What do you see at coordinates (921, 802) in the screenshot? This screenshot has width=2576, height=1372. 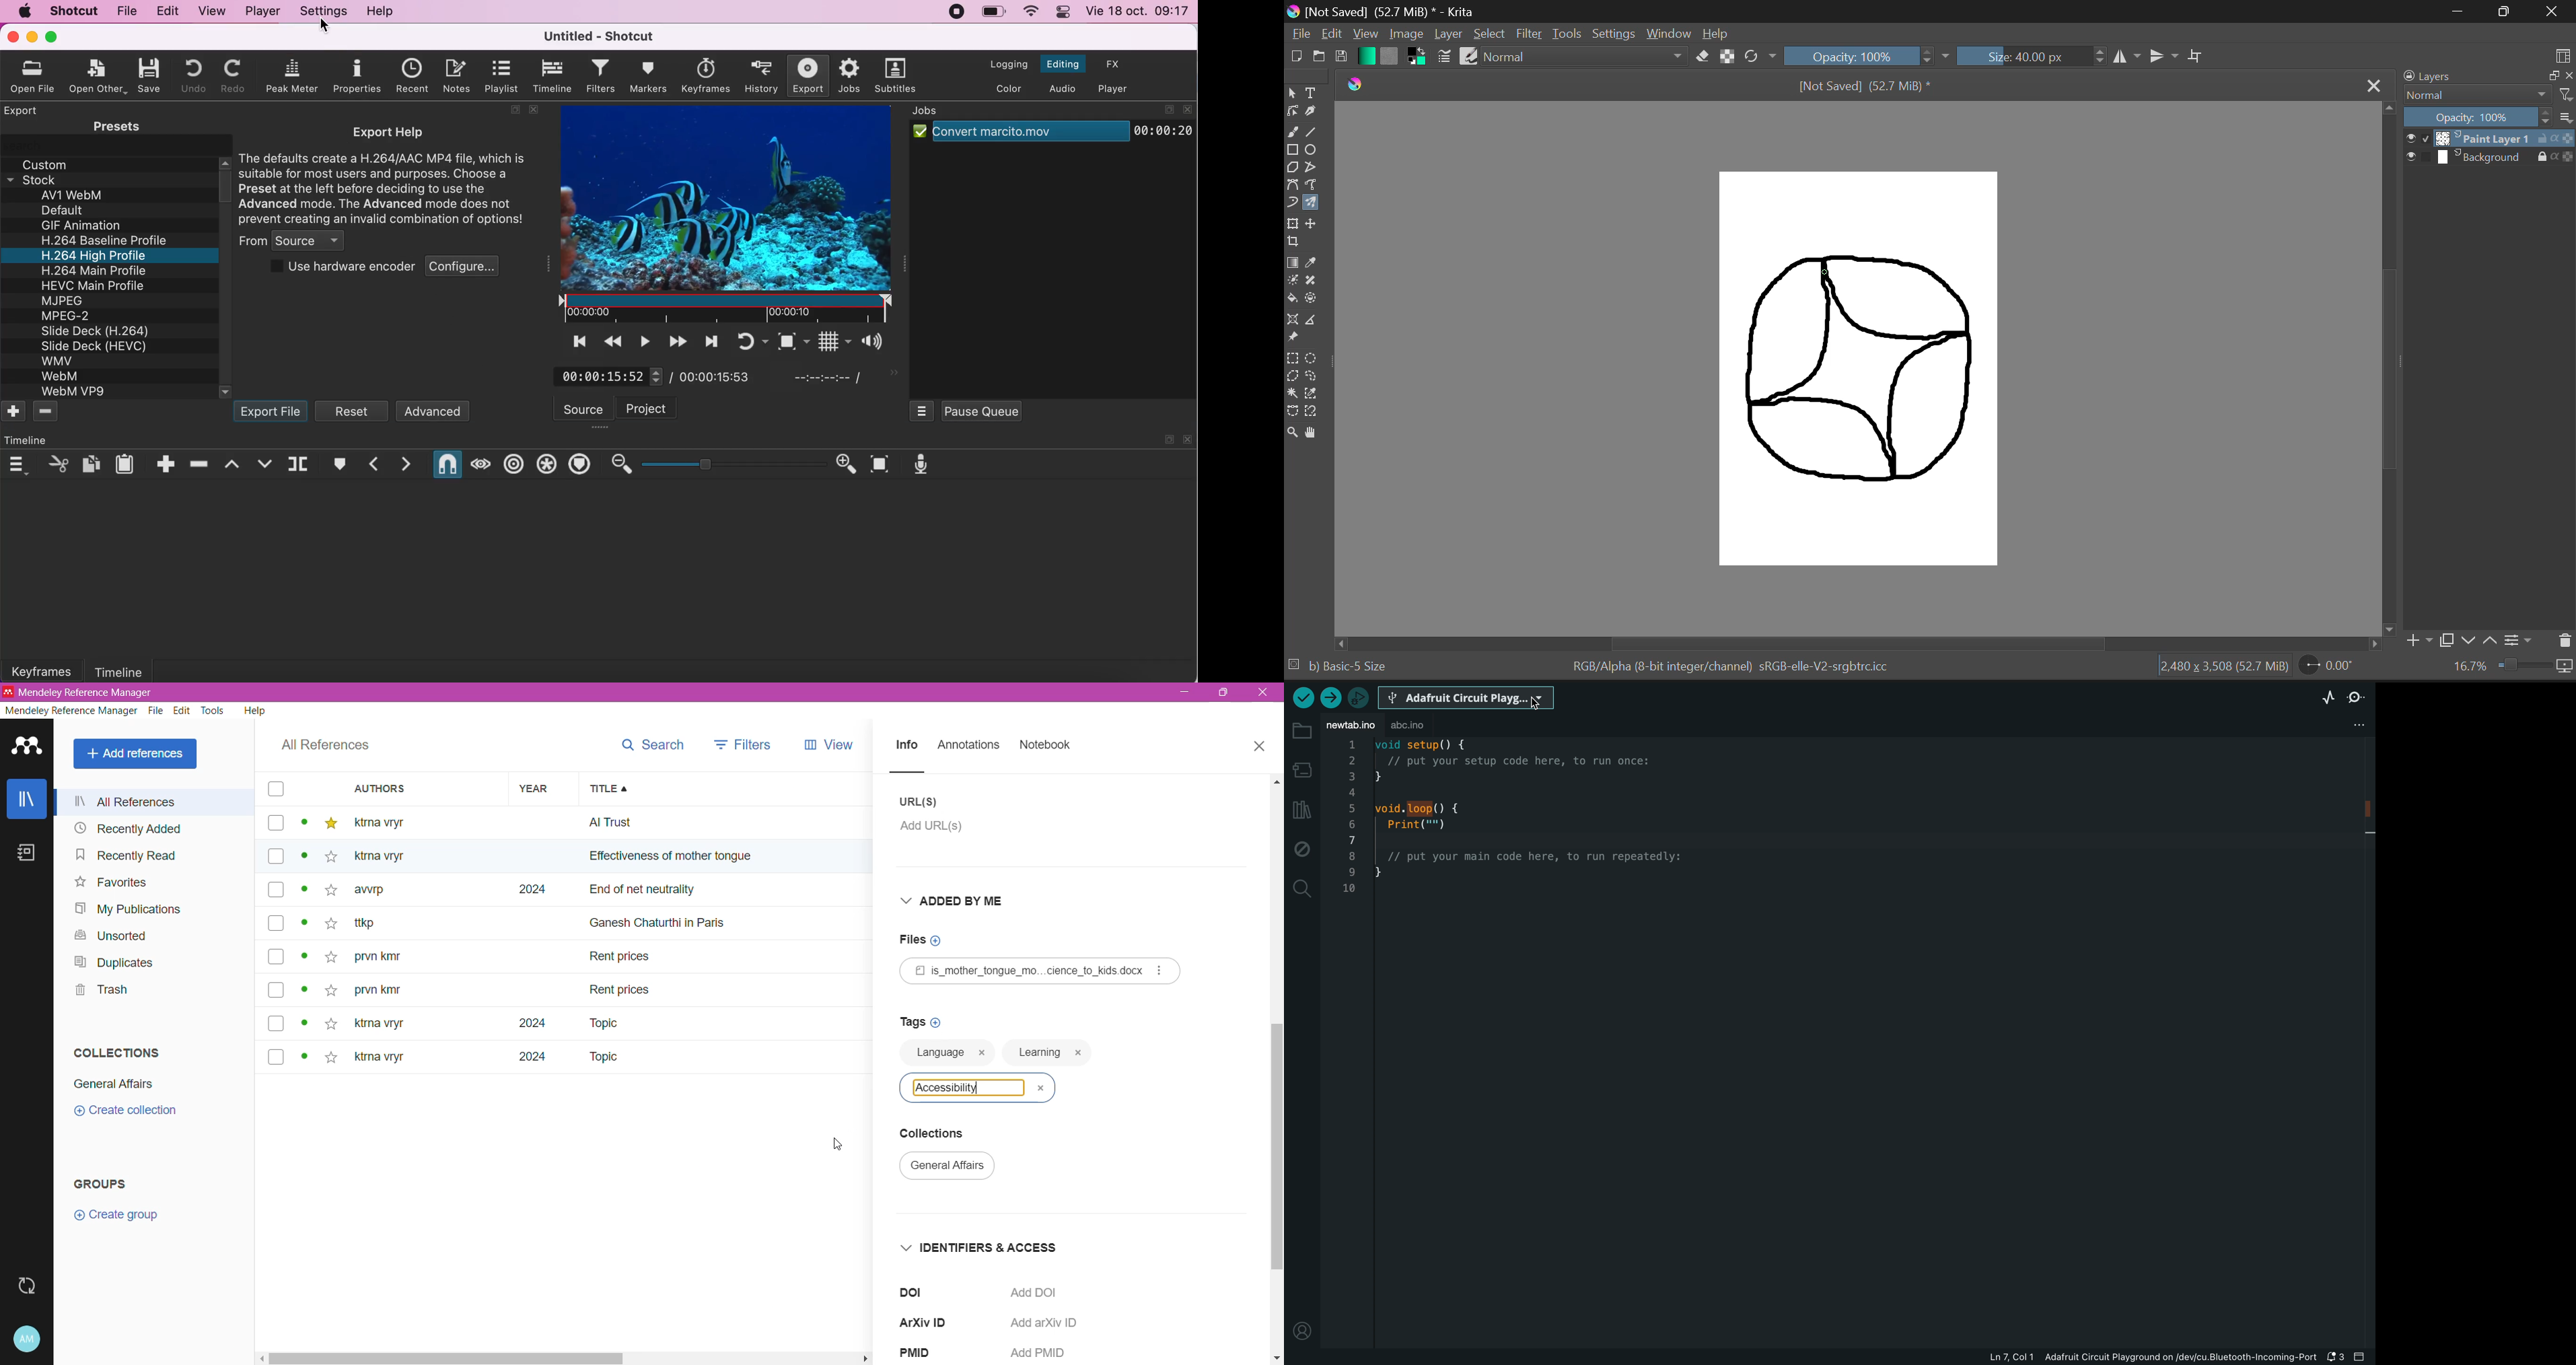 I see `URL(S)` at bounding box center [921, 802].